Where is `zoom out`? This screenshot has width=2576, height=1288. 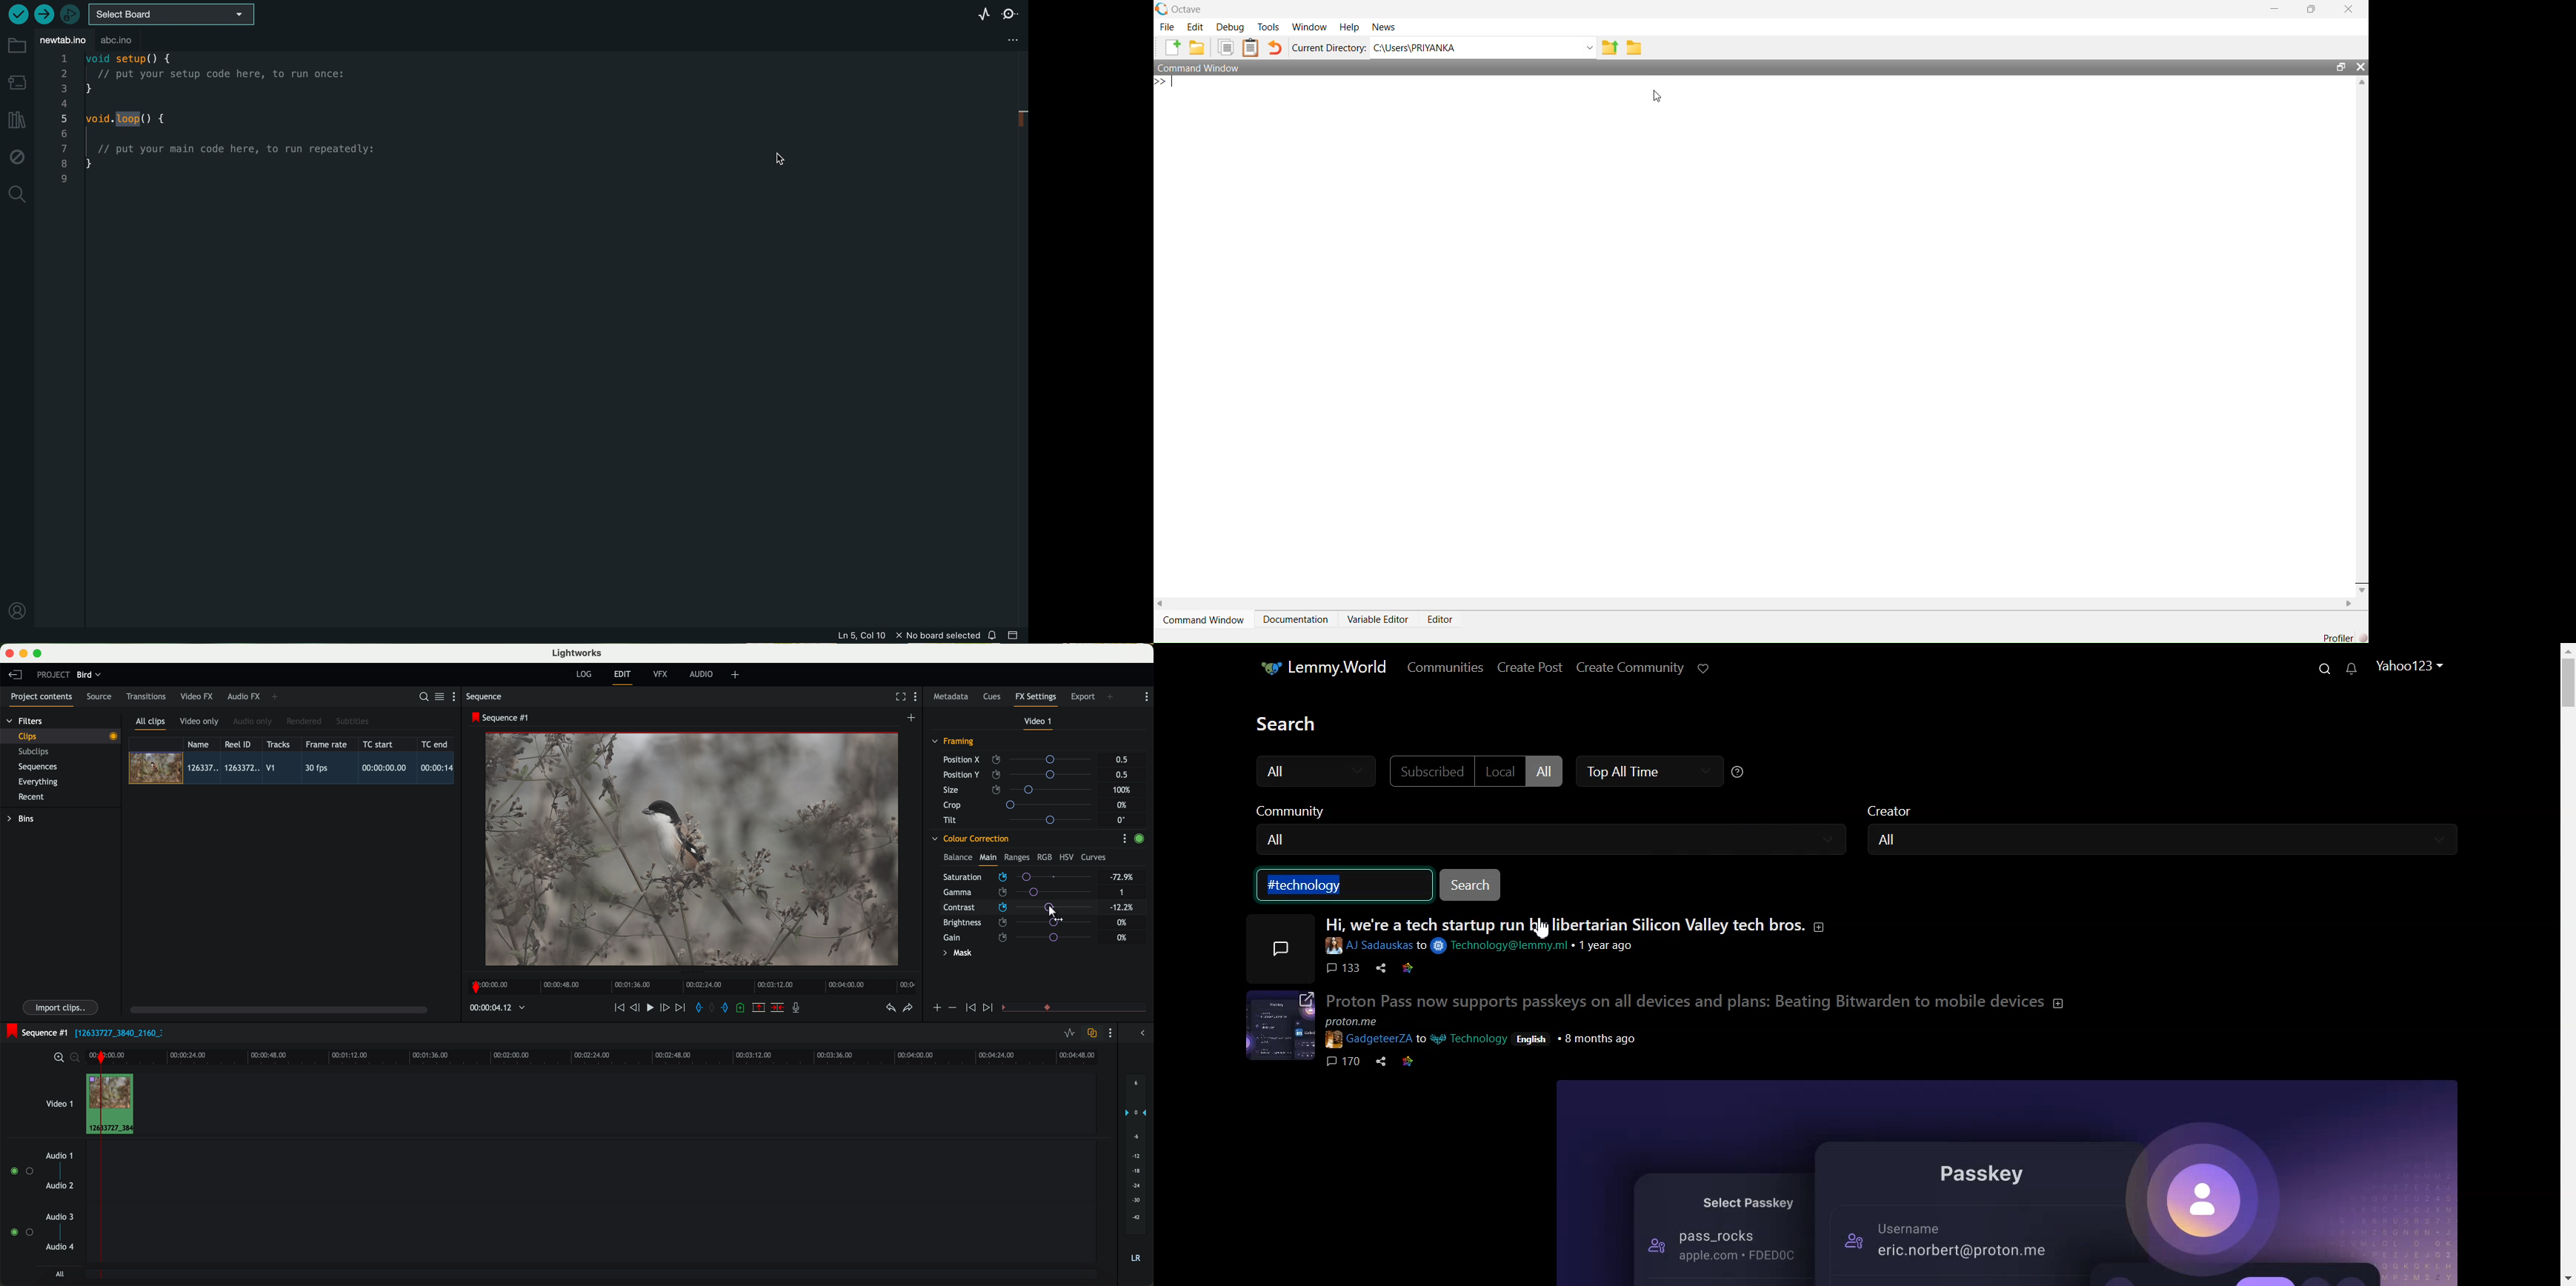 zoom out is located at coordinates (76, 1059).